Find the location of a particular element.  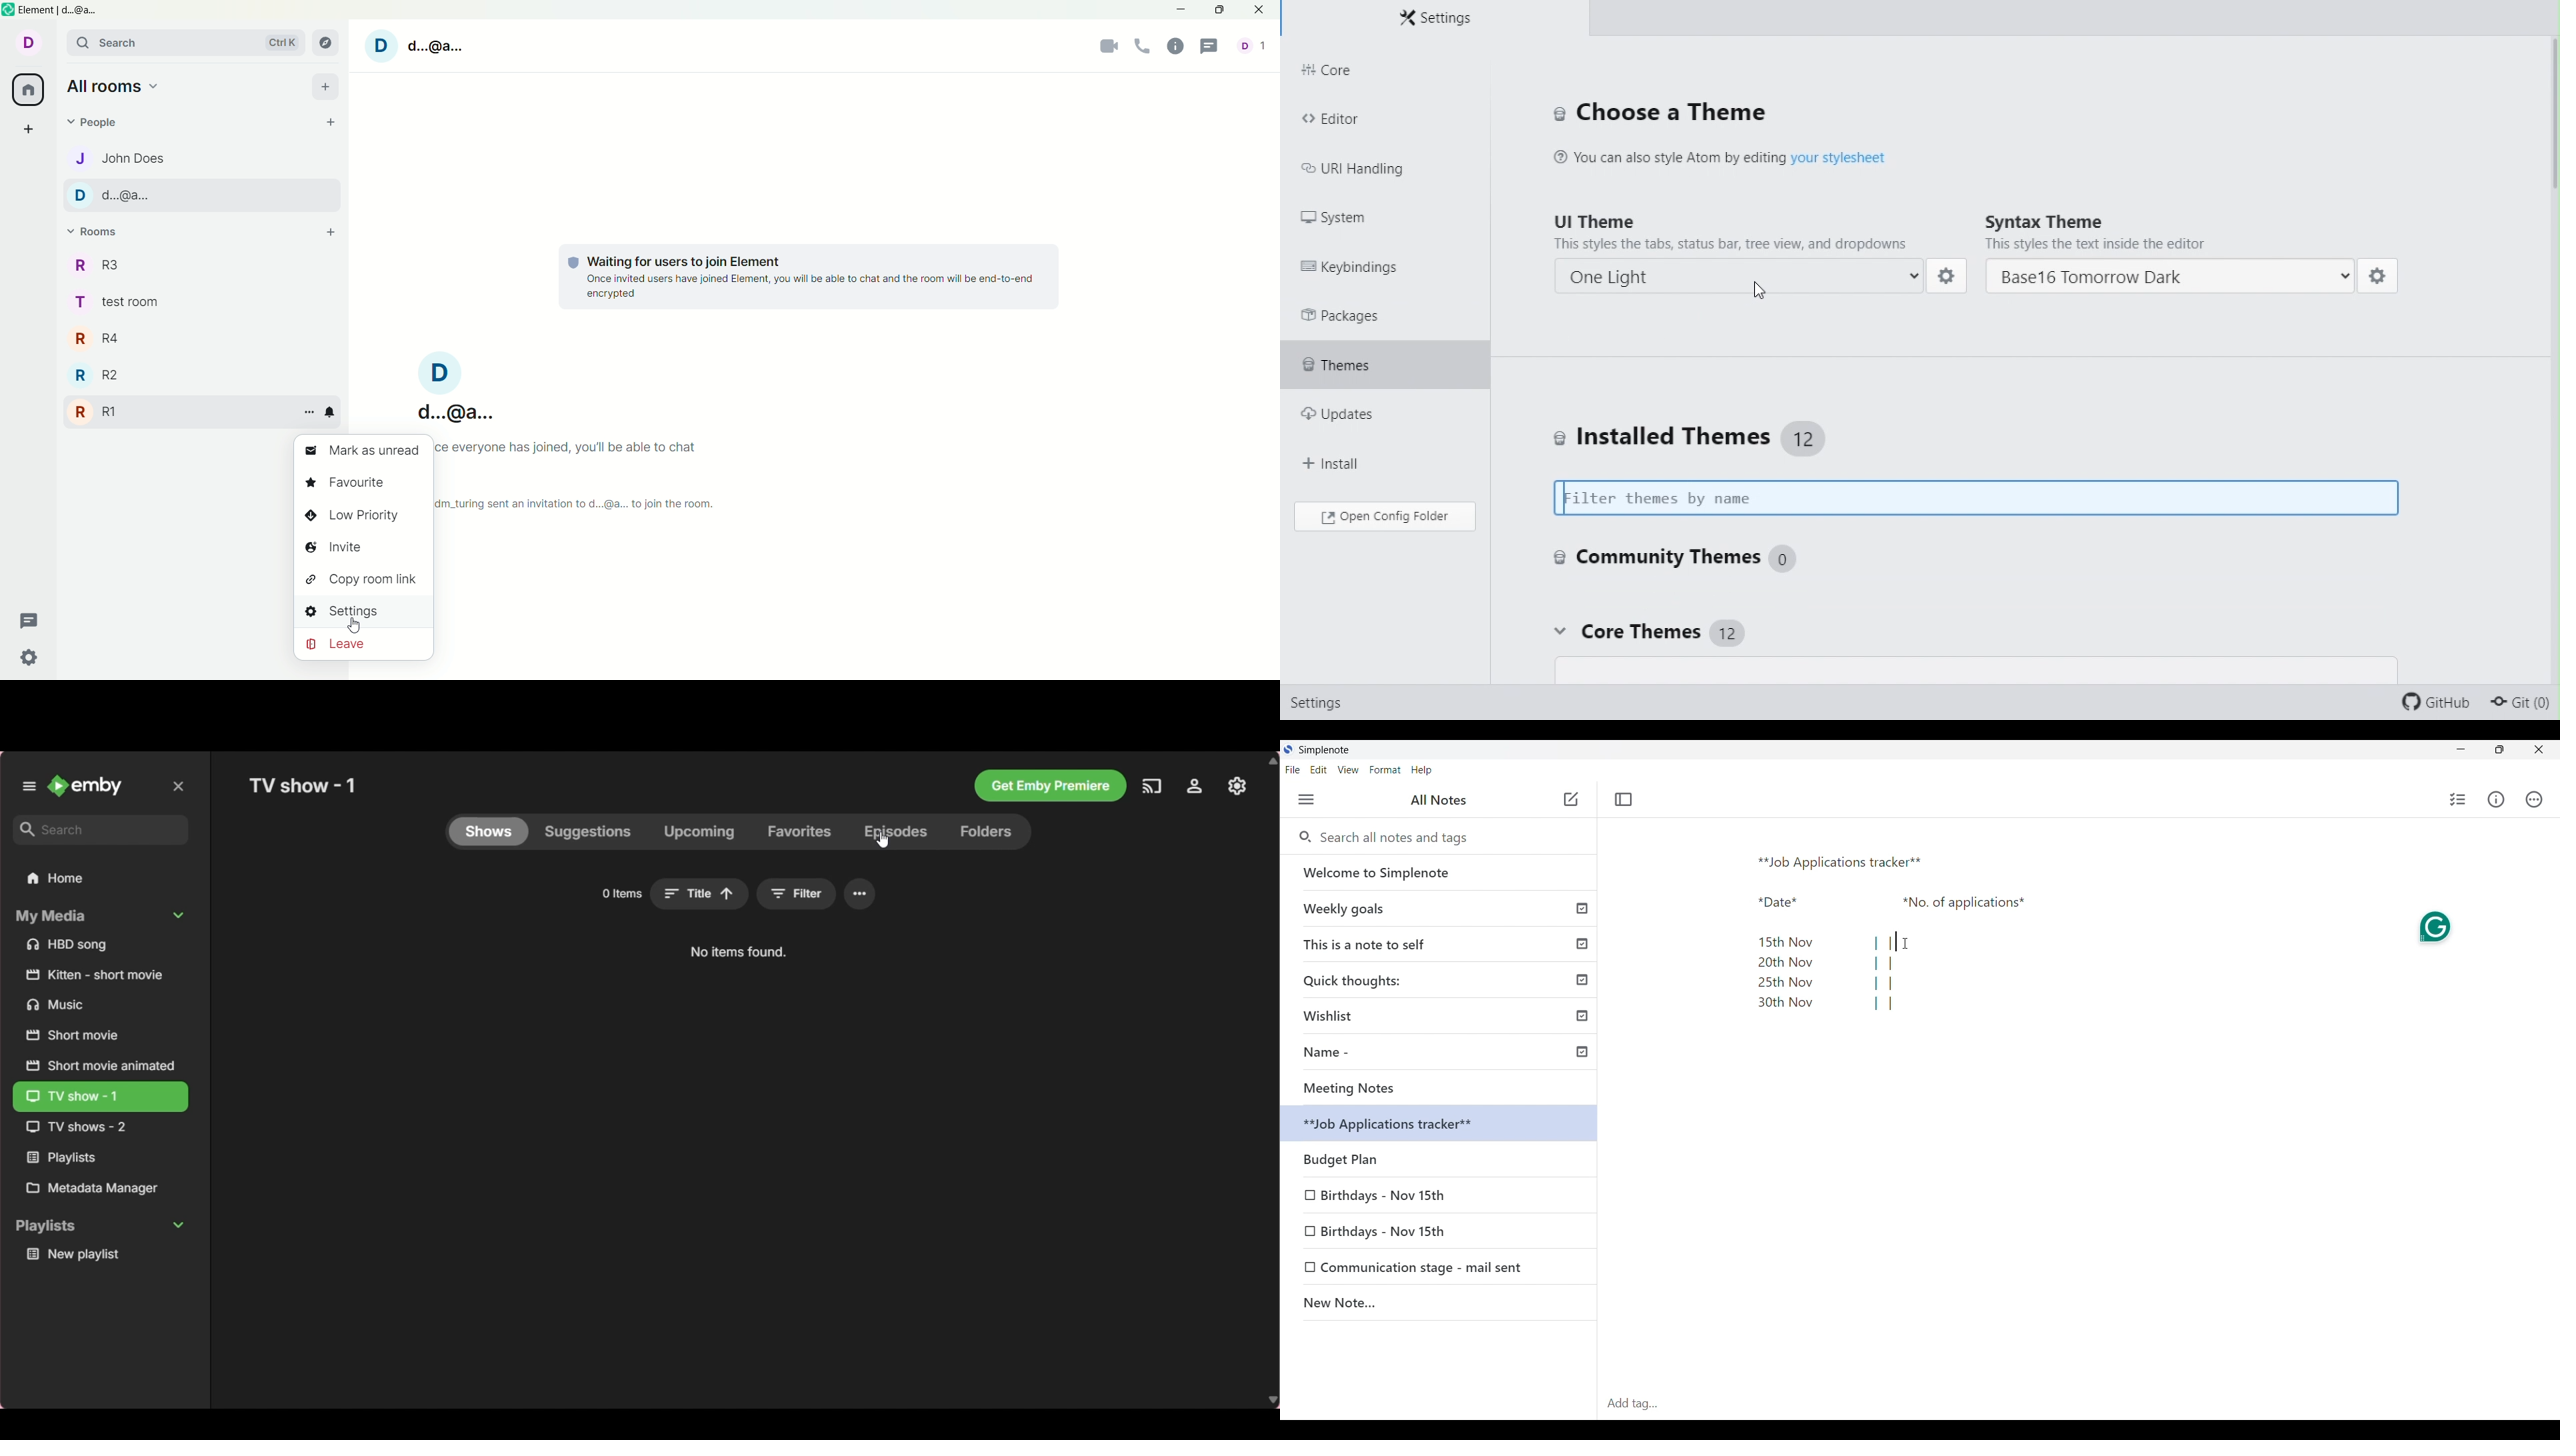

Actions is located at coordinates (2534, 799).